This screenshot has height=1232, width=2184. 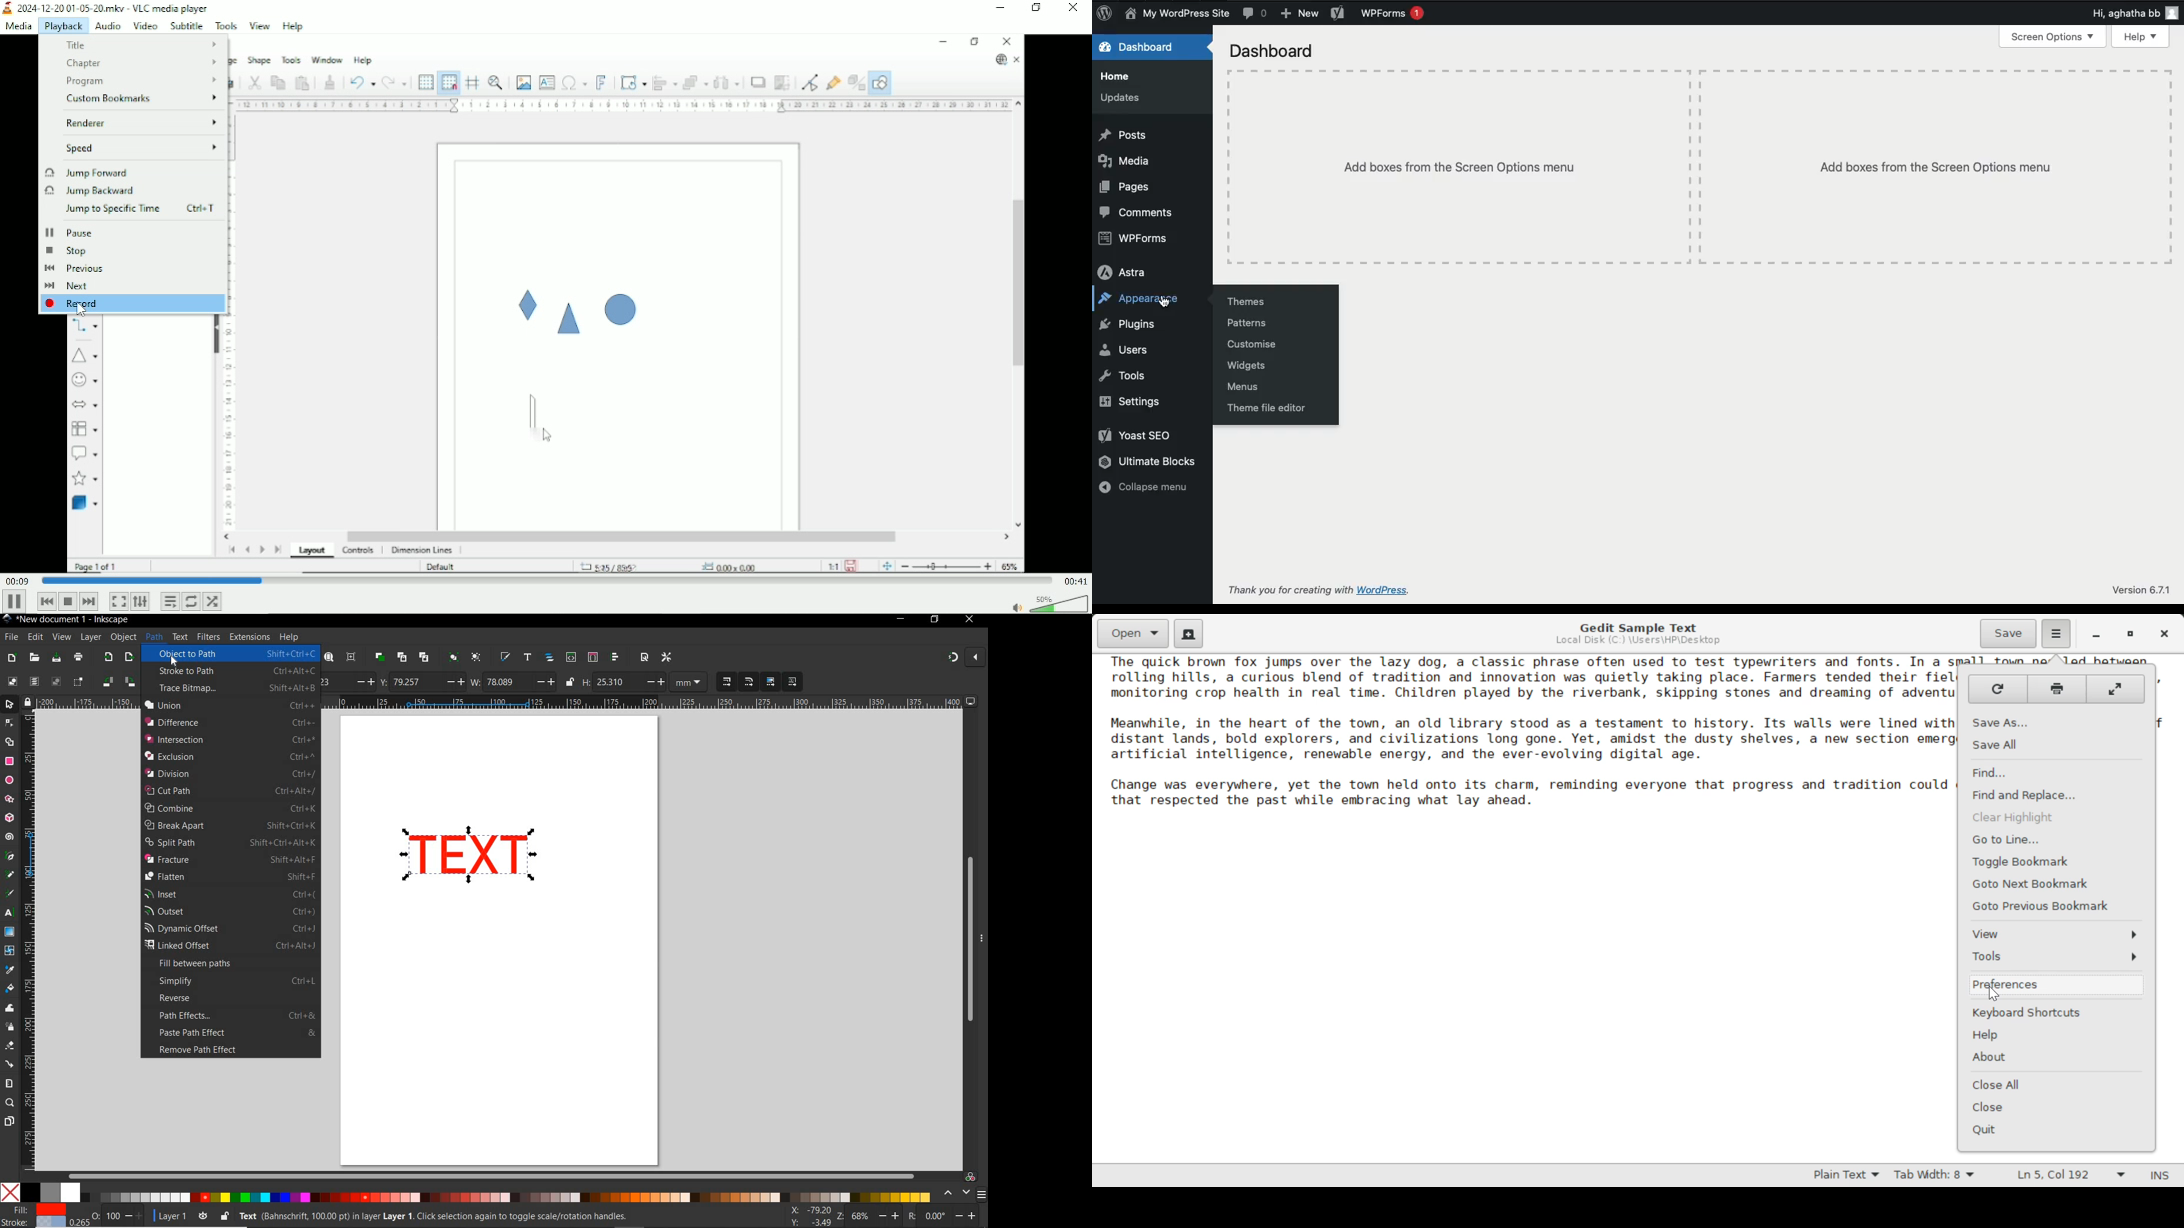 What do you see at coordinates (1125, 272) in the screenshot?
I see `Astra` at bounding box center [1125, 272].